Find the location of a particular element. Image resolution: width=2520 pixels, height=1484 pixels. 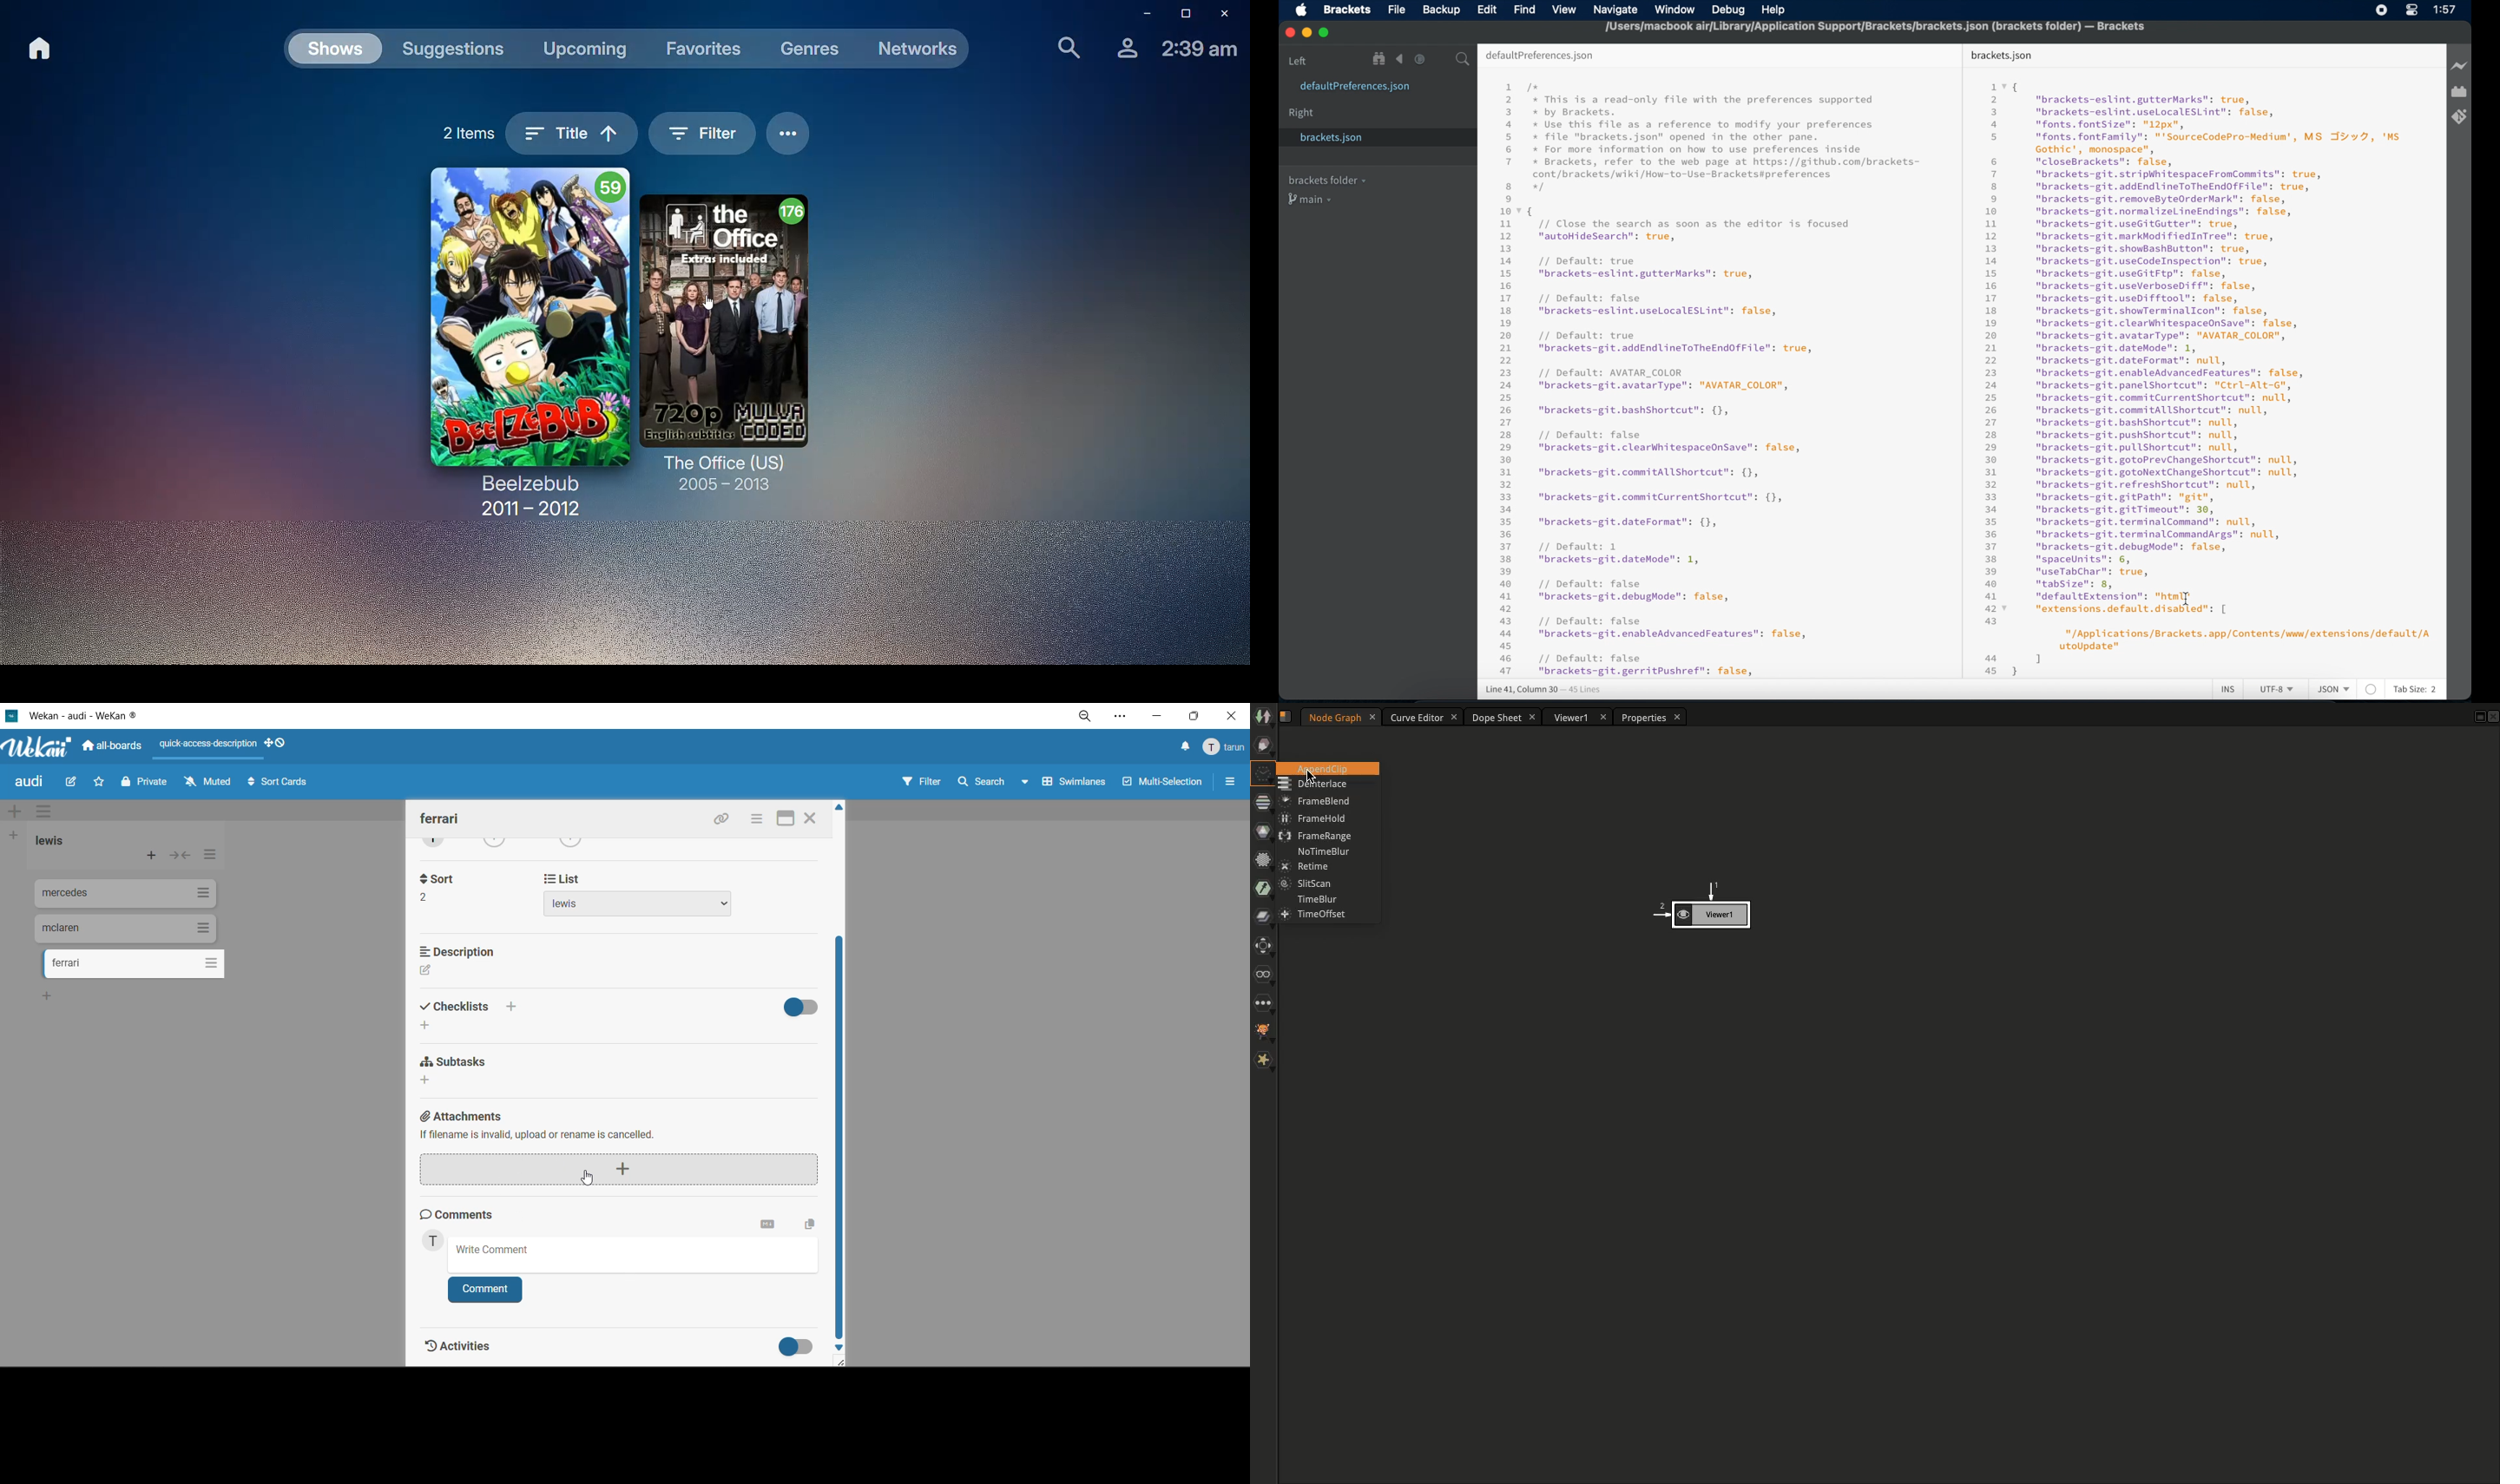

quick access description is located at coordinates (206, 749).